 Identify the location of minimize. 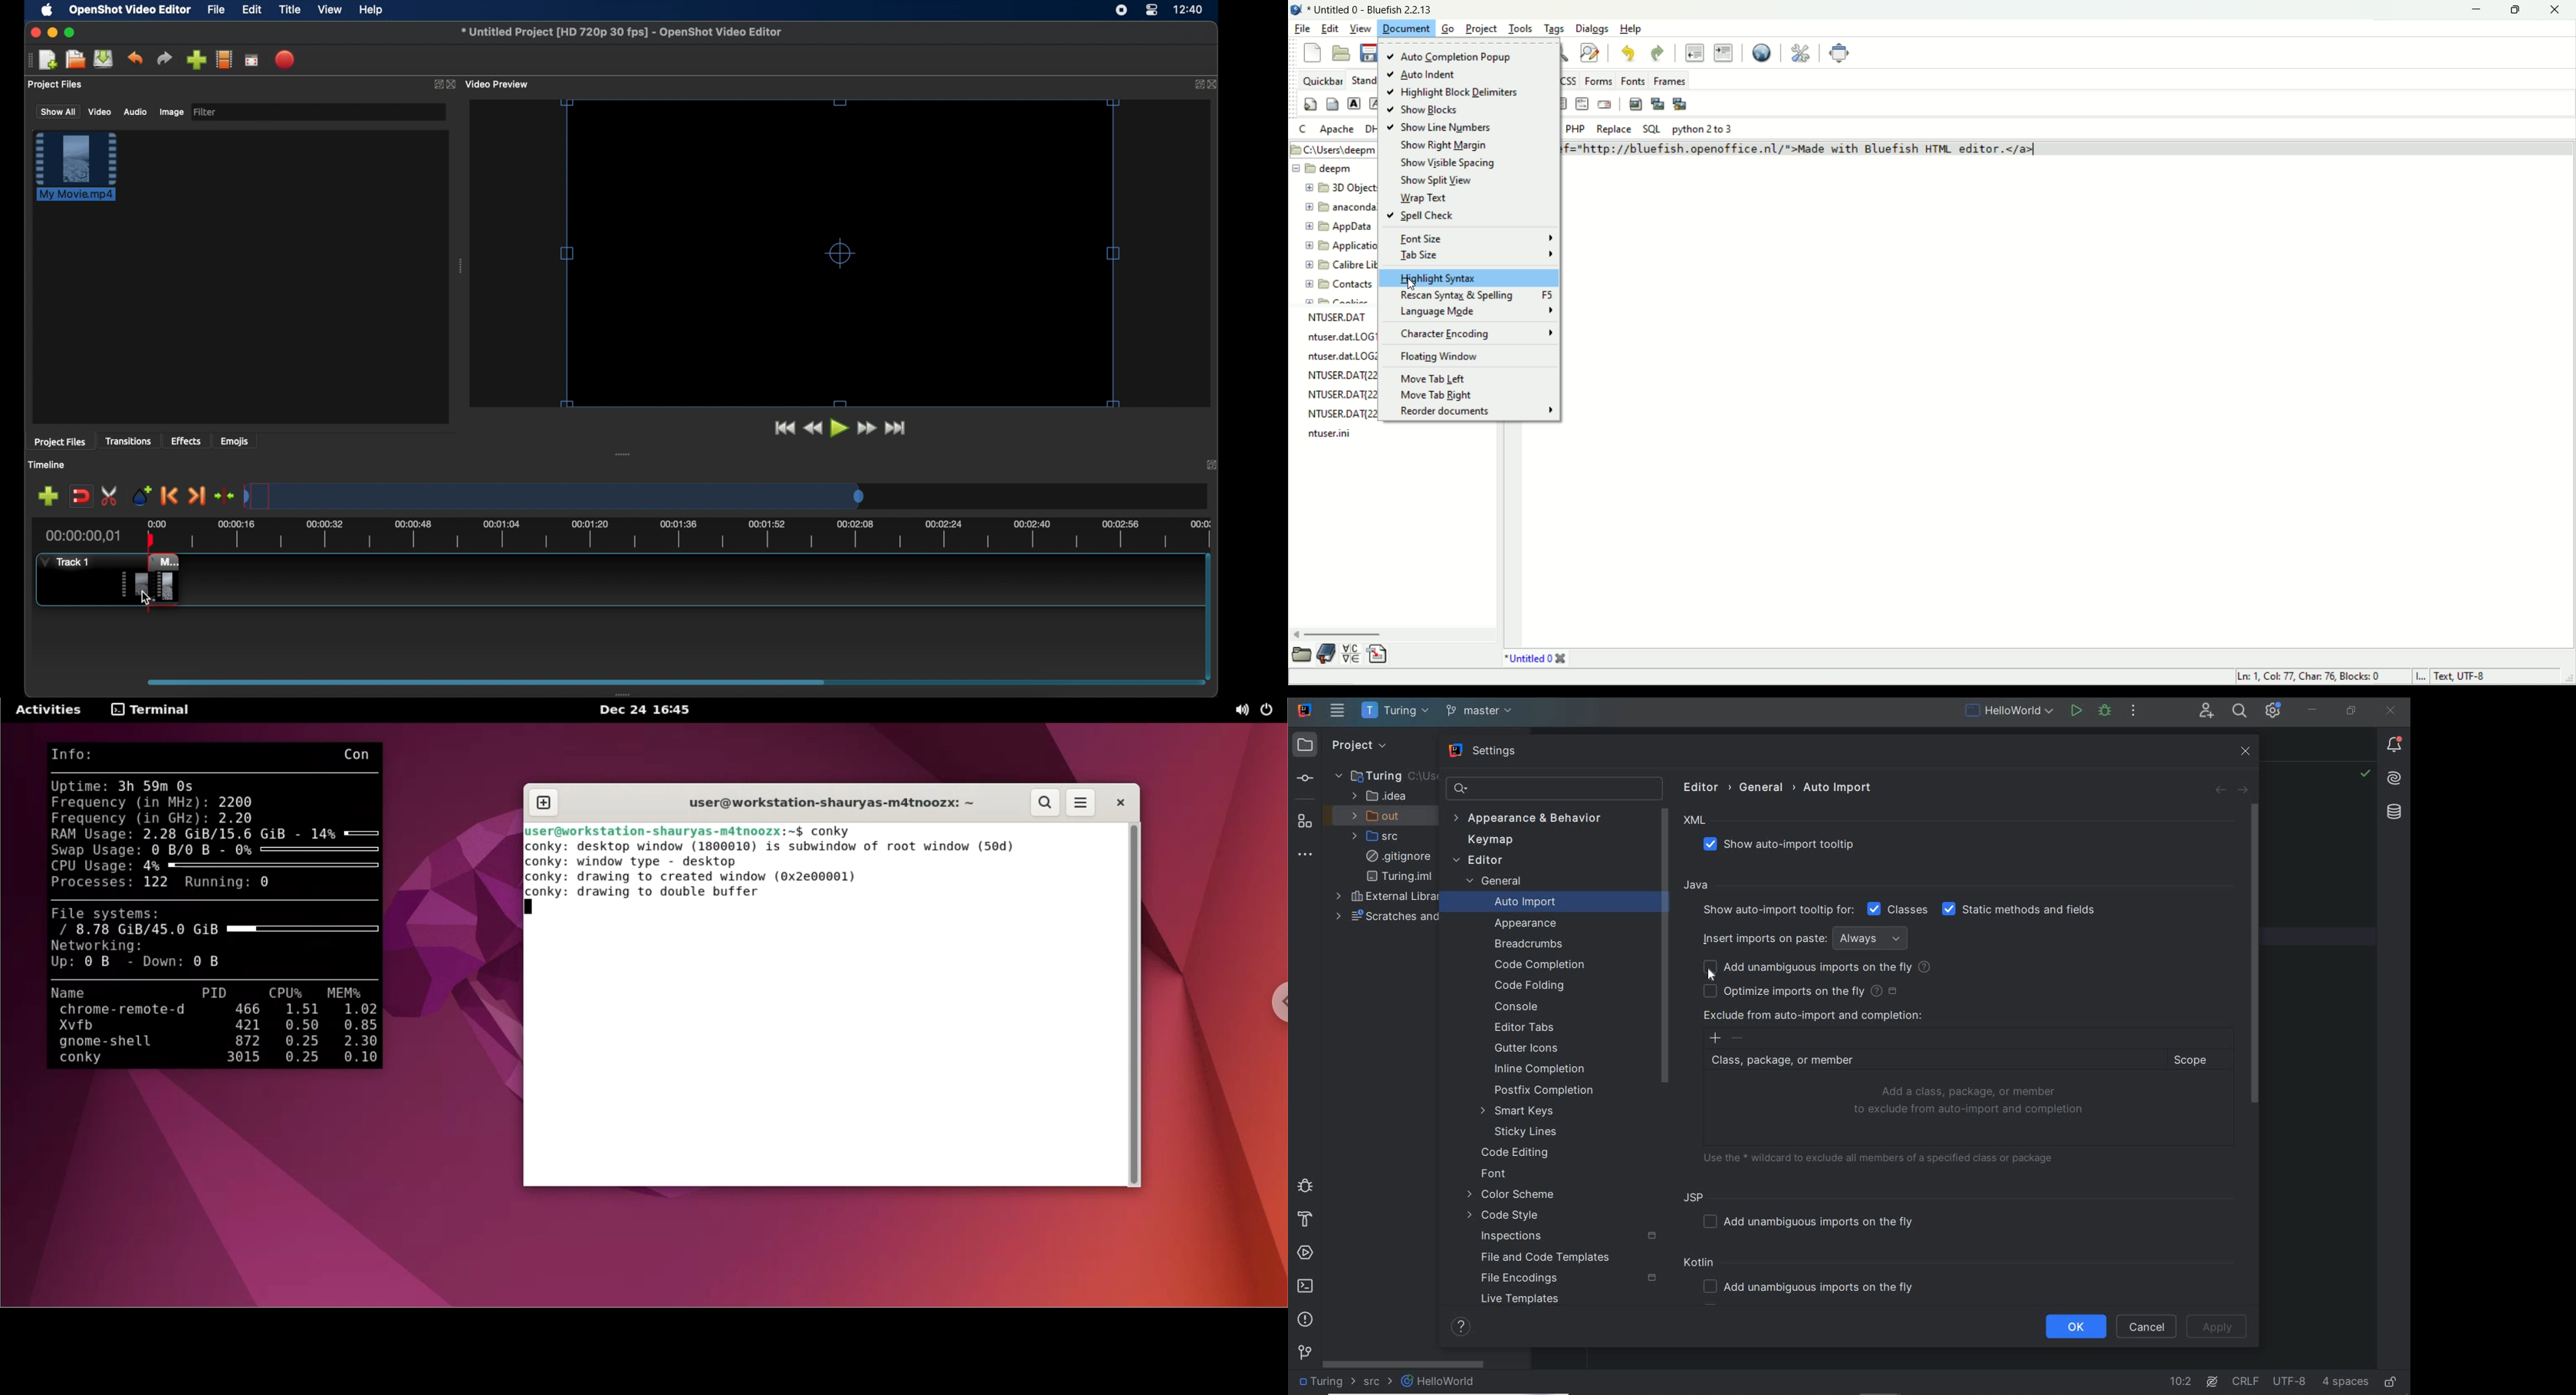
(52, 32).